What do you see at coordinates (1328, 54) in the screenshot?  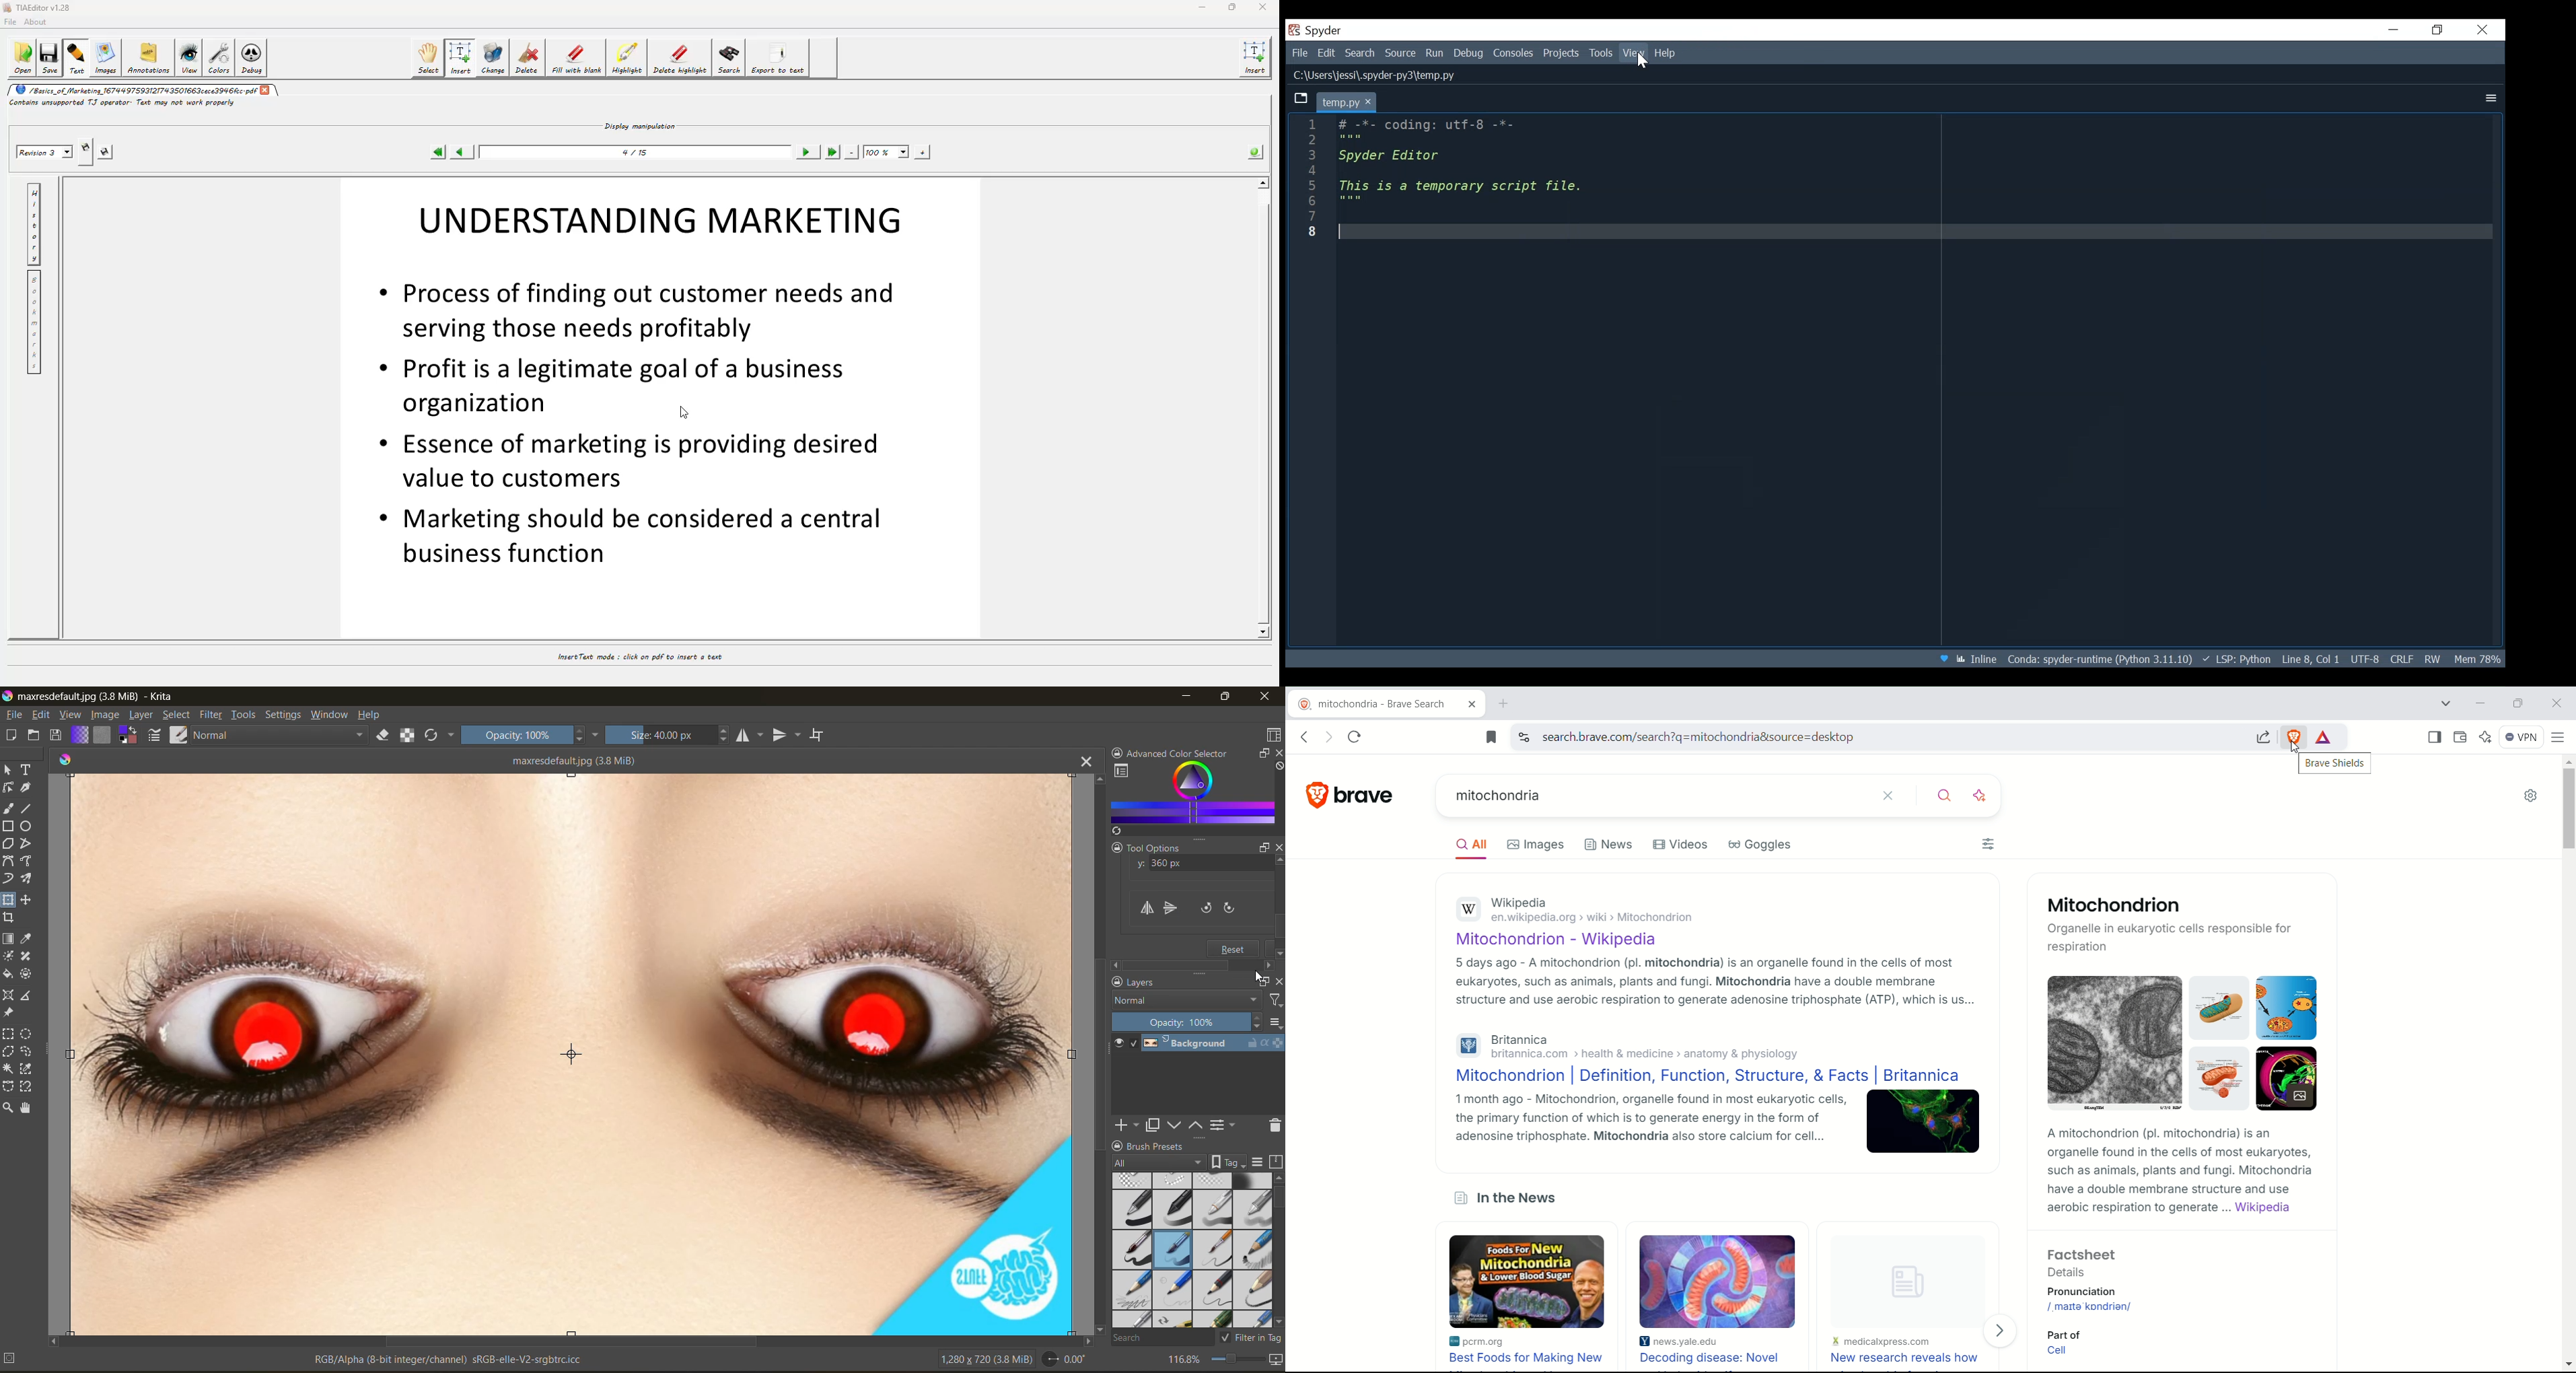 I see `Edit` at bounding box center [1328, 54].